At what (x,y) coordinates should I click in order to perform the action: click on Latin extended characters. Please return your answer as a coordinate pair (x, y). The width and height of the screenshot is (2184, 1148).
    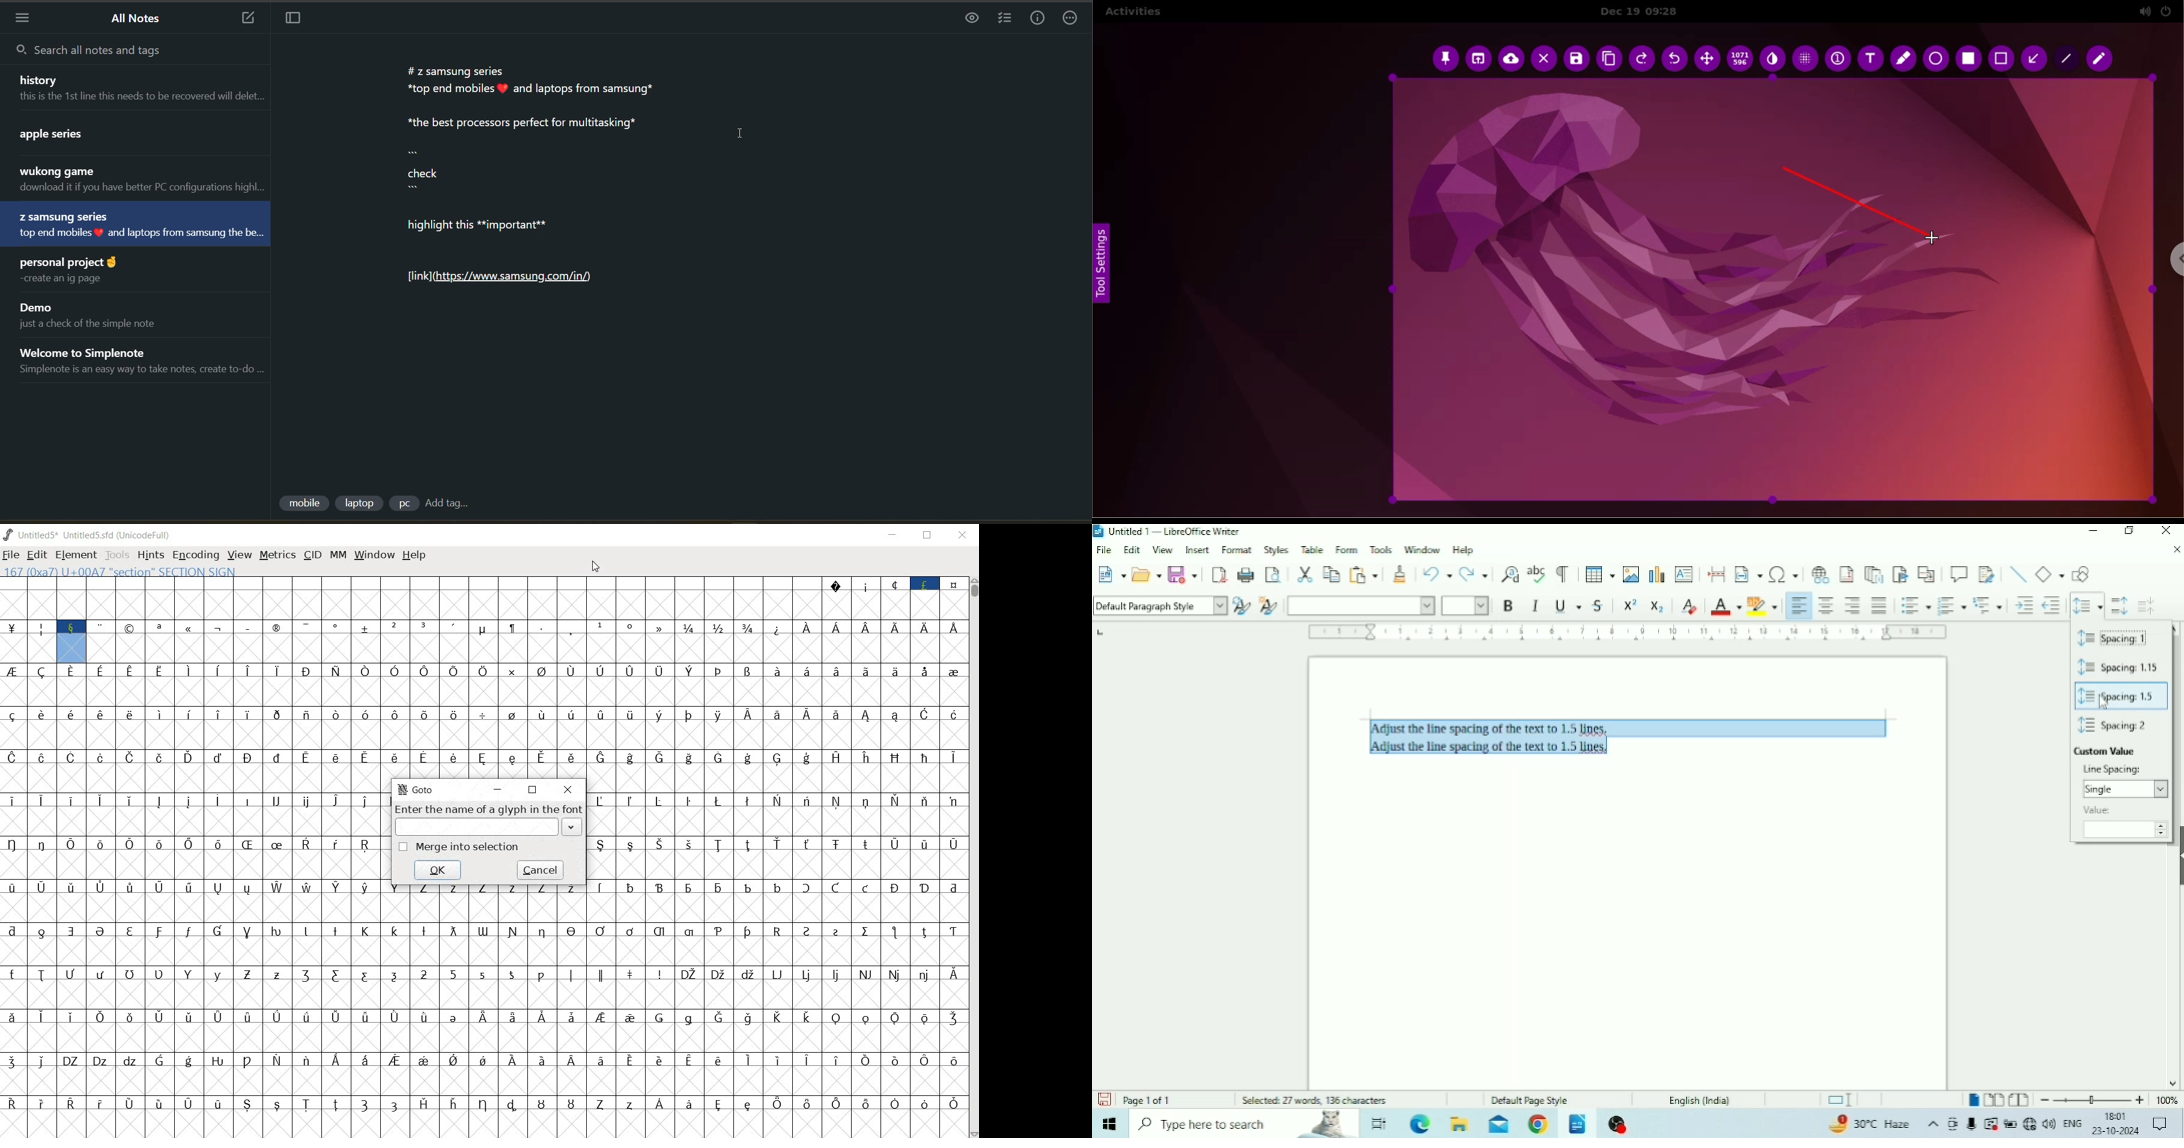
    Looking at the image, I should click on (262, 684).